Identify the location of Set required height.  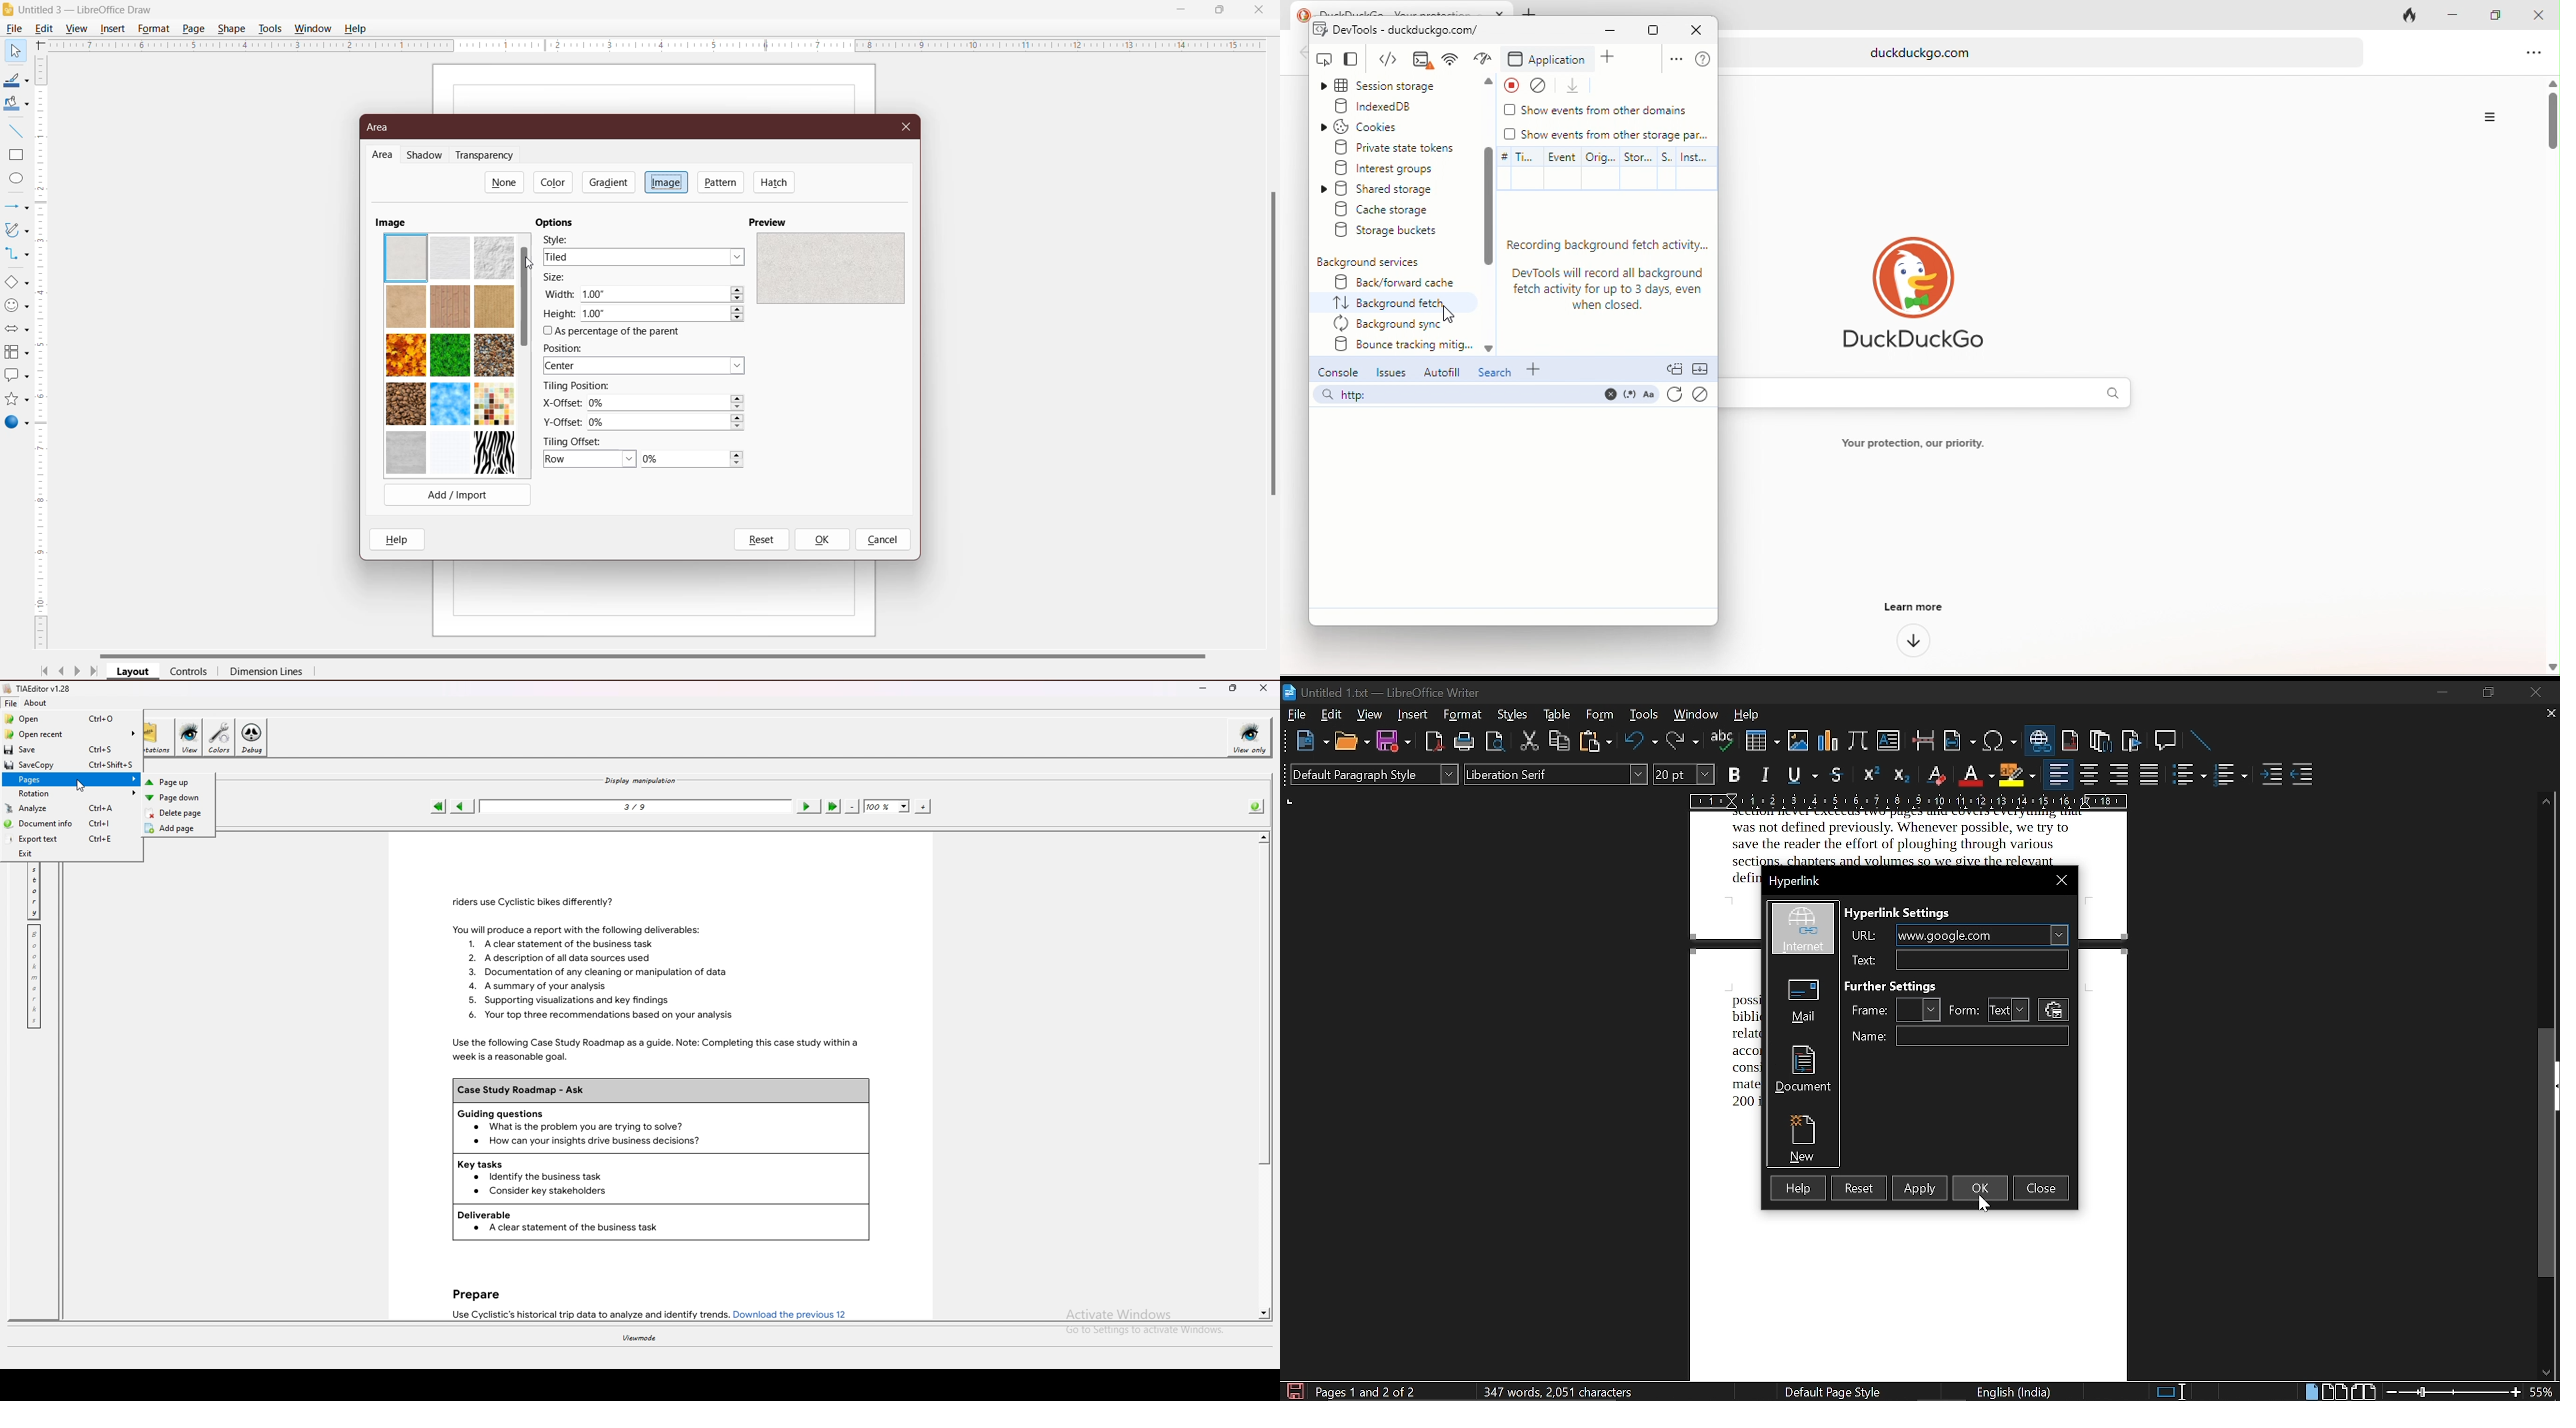
(663, 315).